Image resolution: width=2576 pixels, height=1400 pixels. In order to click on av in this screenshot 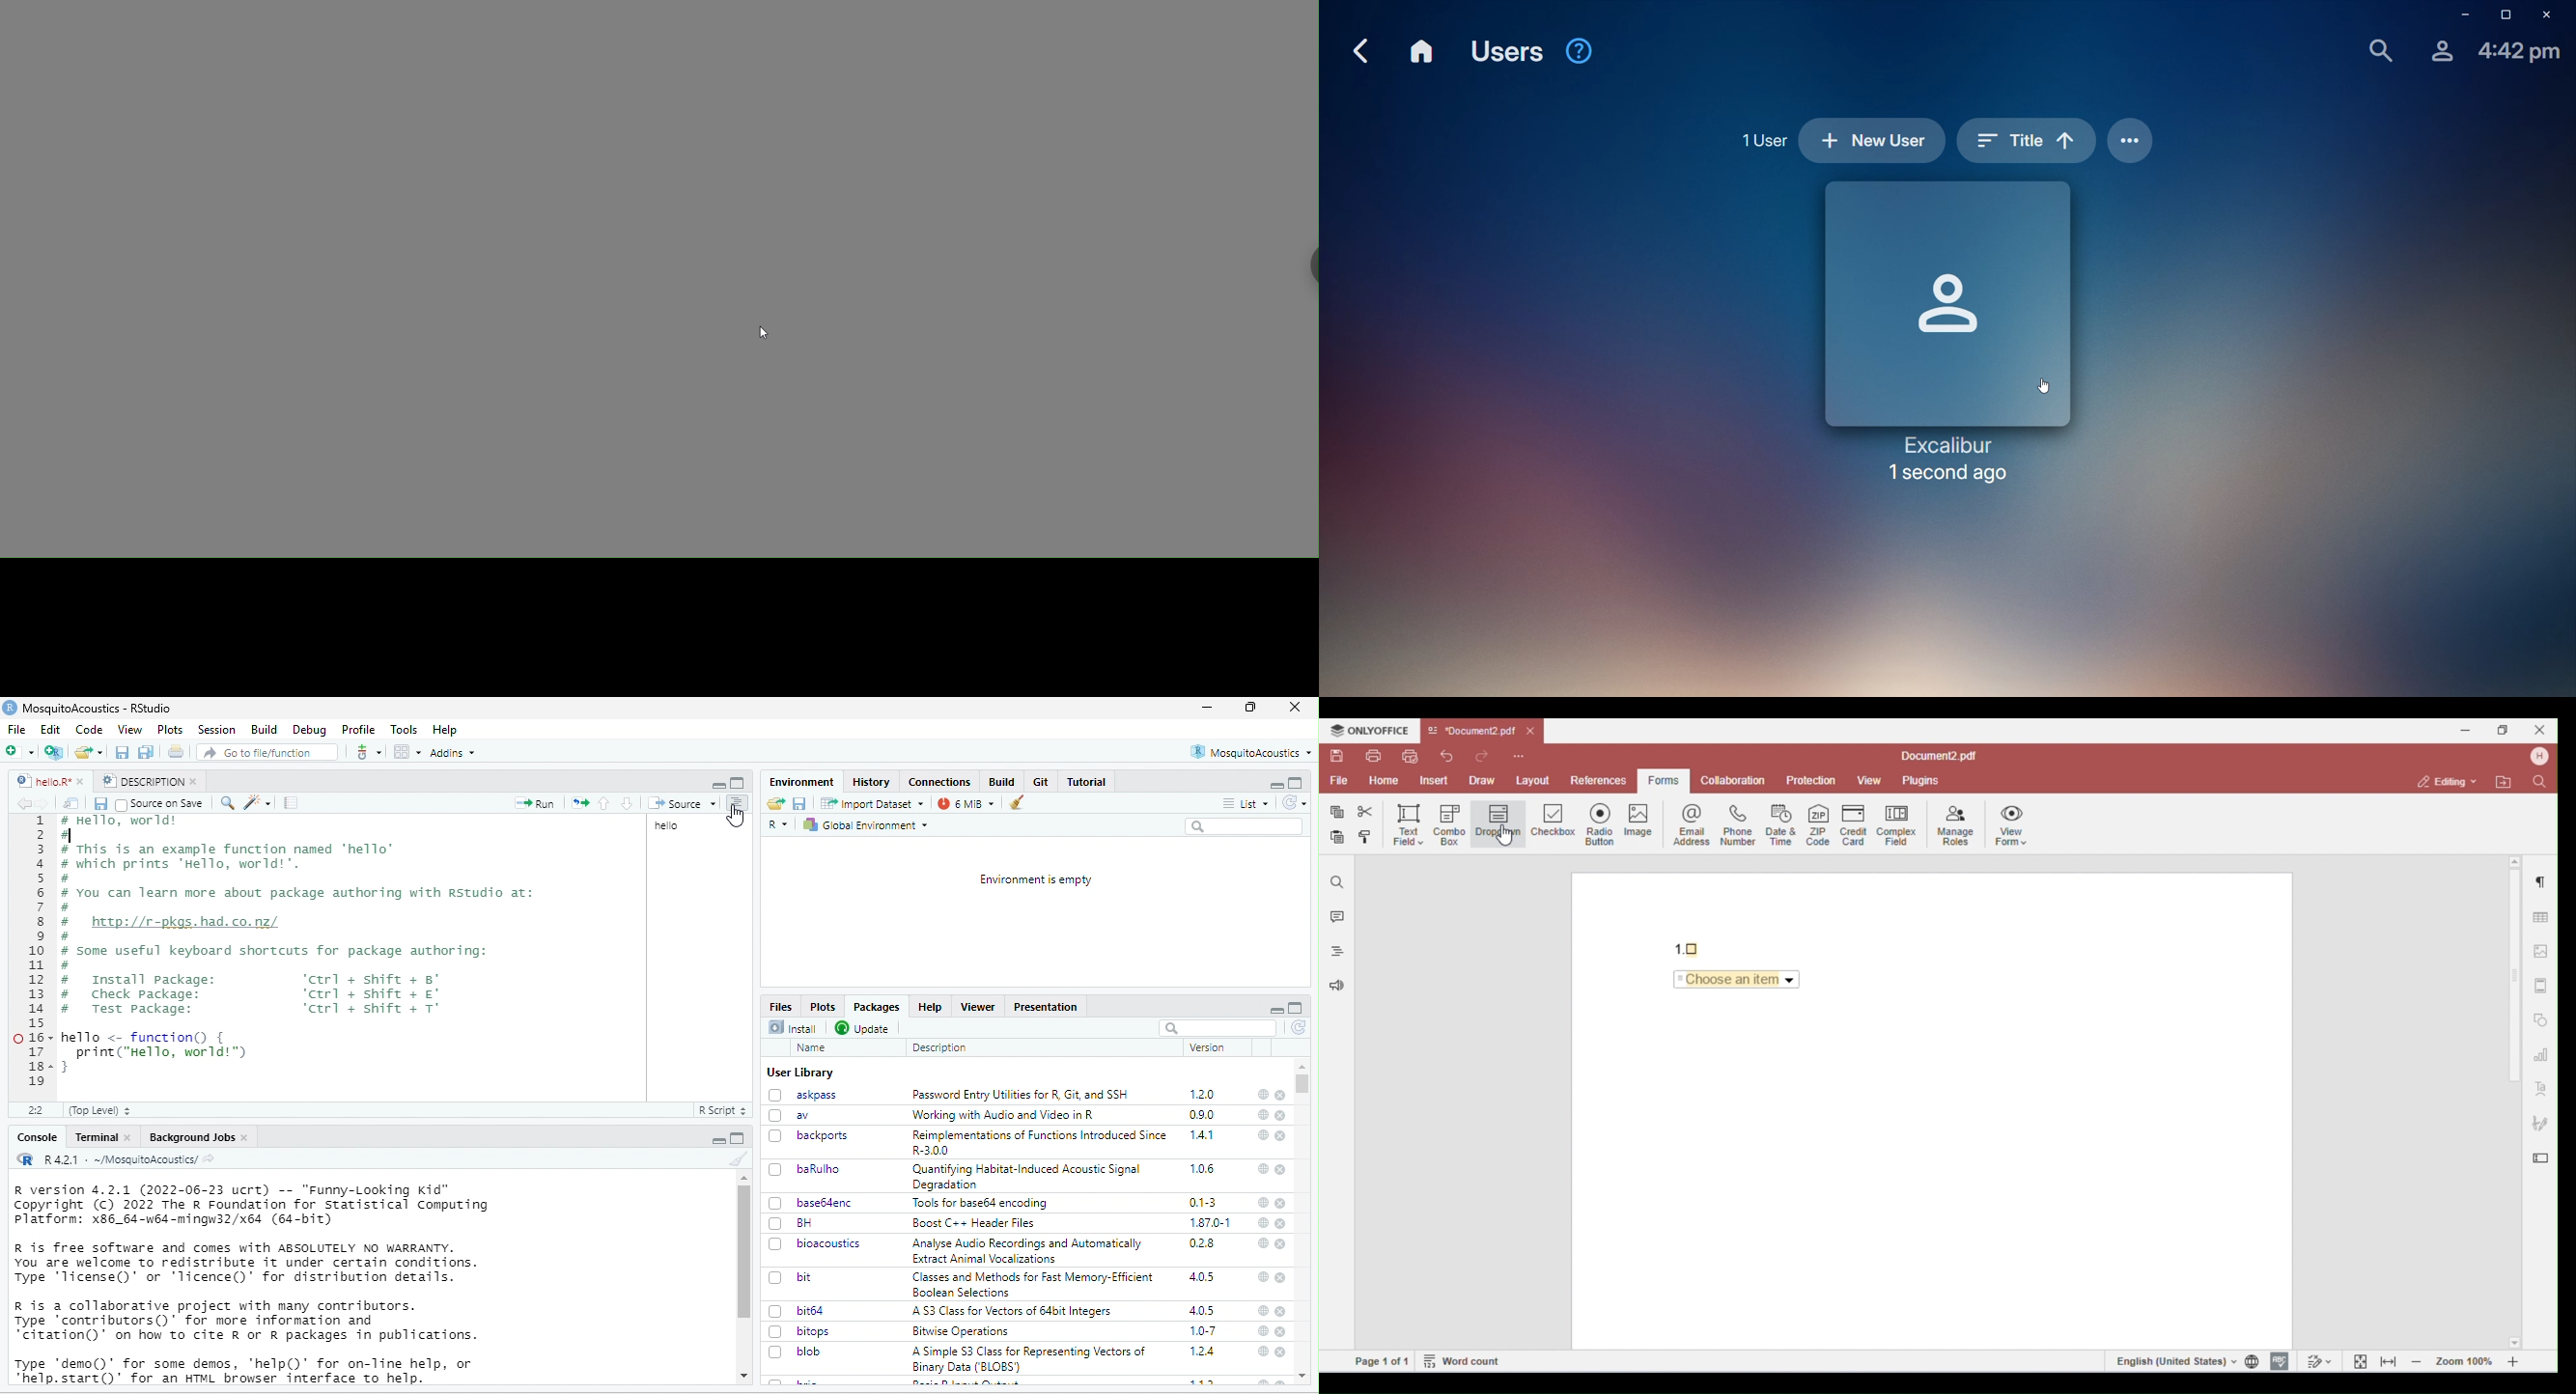, I will do `click(796, 1115)`.